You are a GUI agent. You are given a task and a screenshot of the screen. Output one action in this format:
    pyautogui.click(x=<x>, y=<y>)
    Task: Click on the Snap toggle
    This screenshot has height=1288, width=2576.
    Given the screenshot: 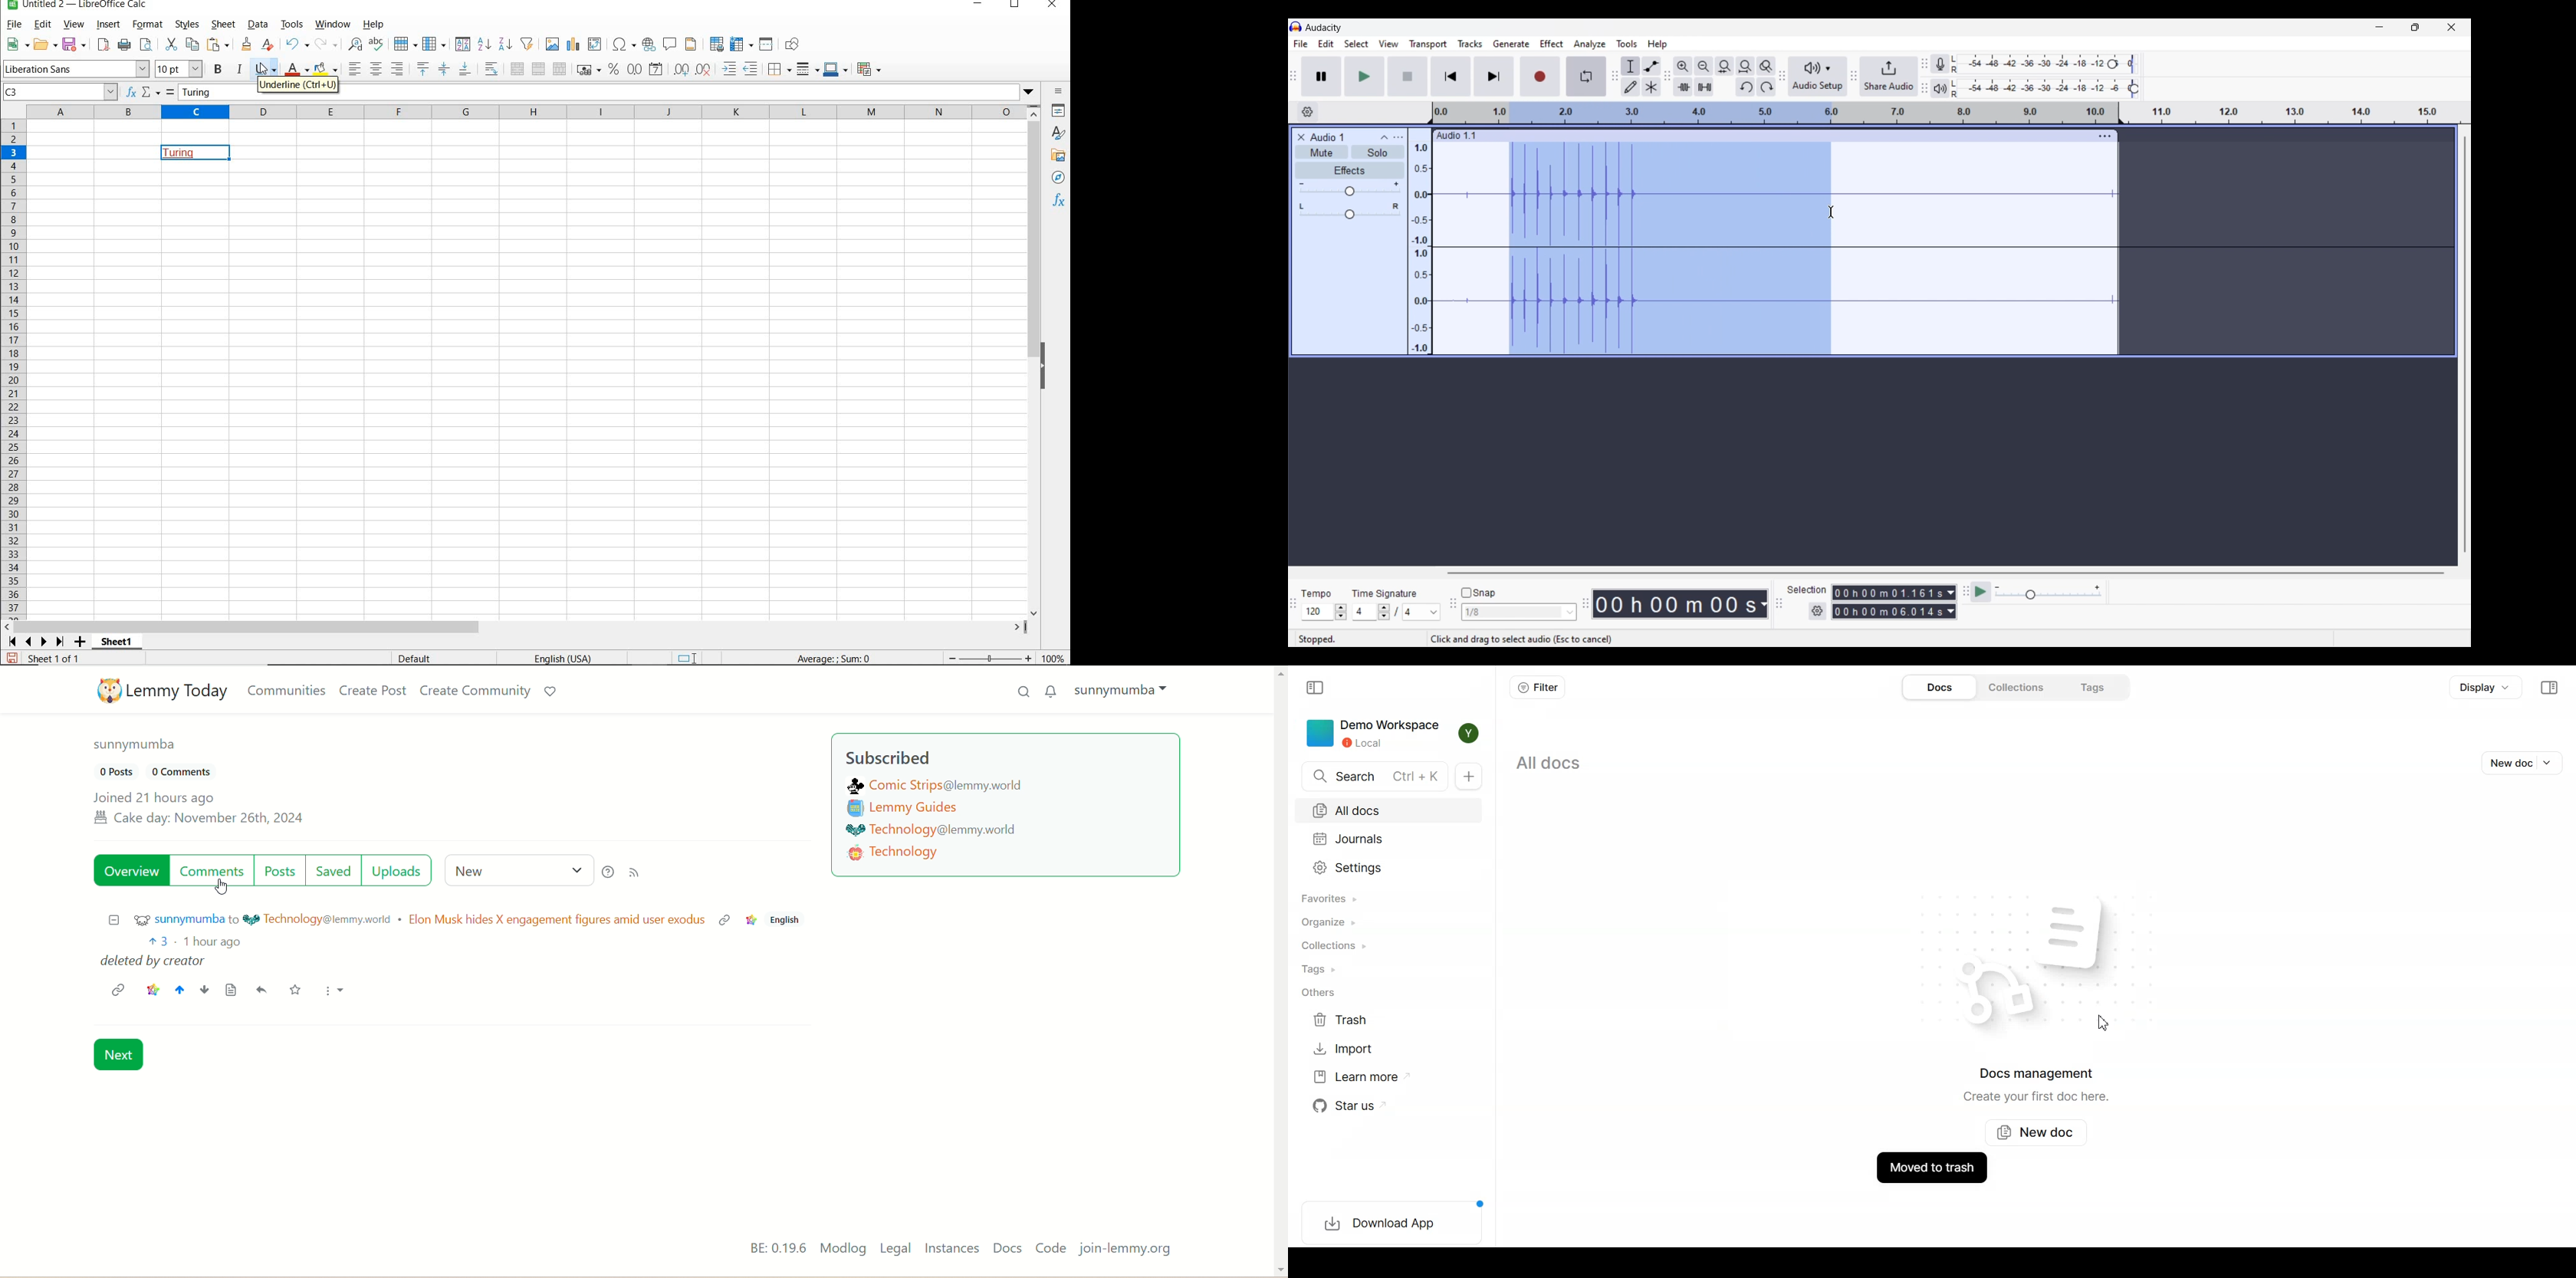 What is the action you would take?
    pyautogui.click(x=1478, y=593)
    